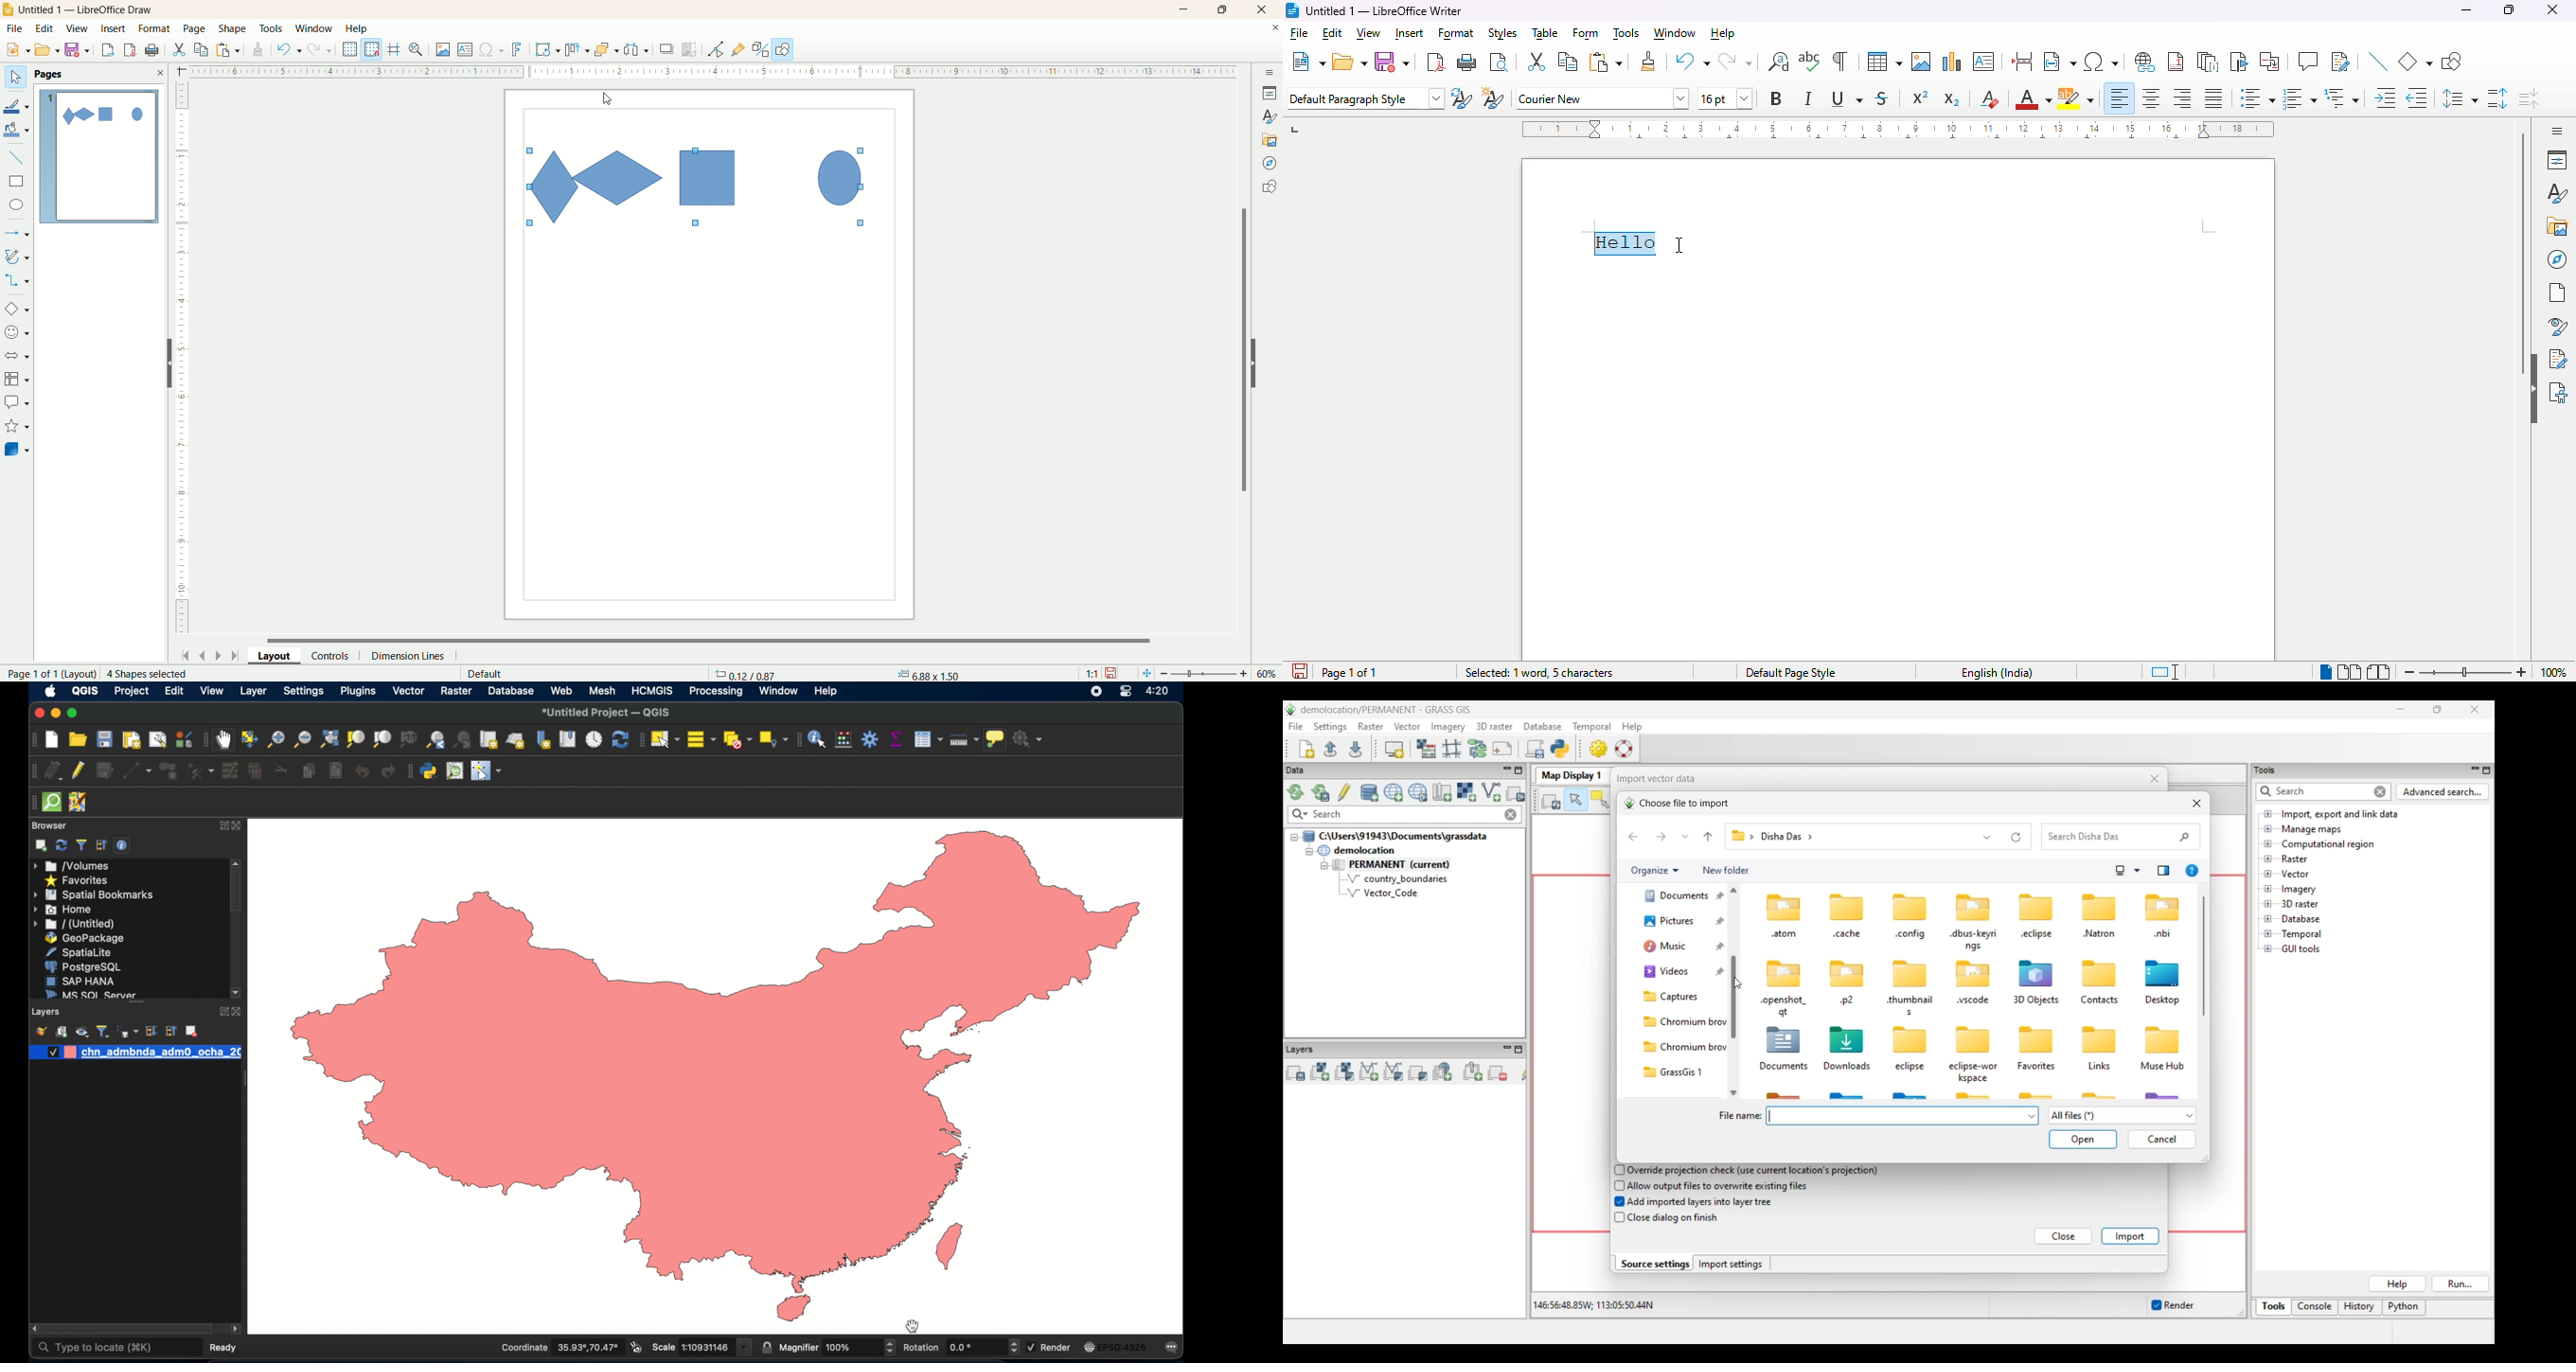  What do you see at coordinates (2350, 672) in the screenshot?
I see `multi page view` at bounding box center [2350, 672].